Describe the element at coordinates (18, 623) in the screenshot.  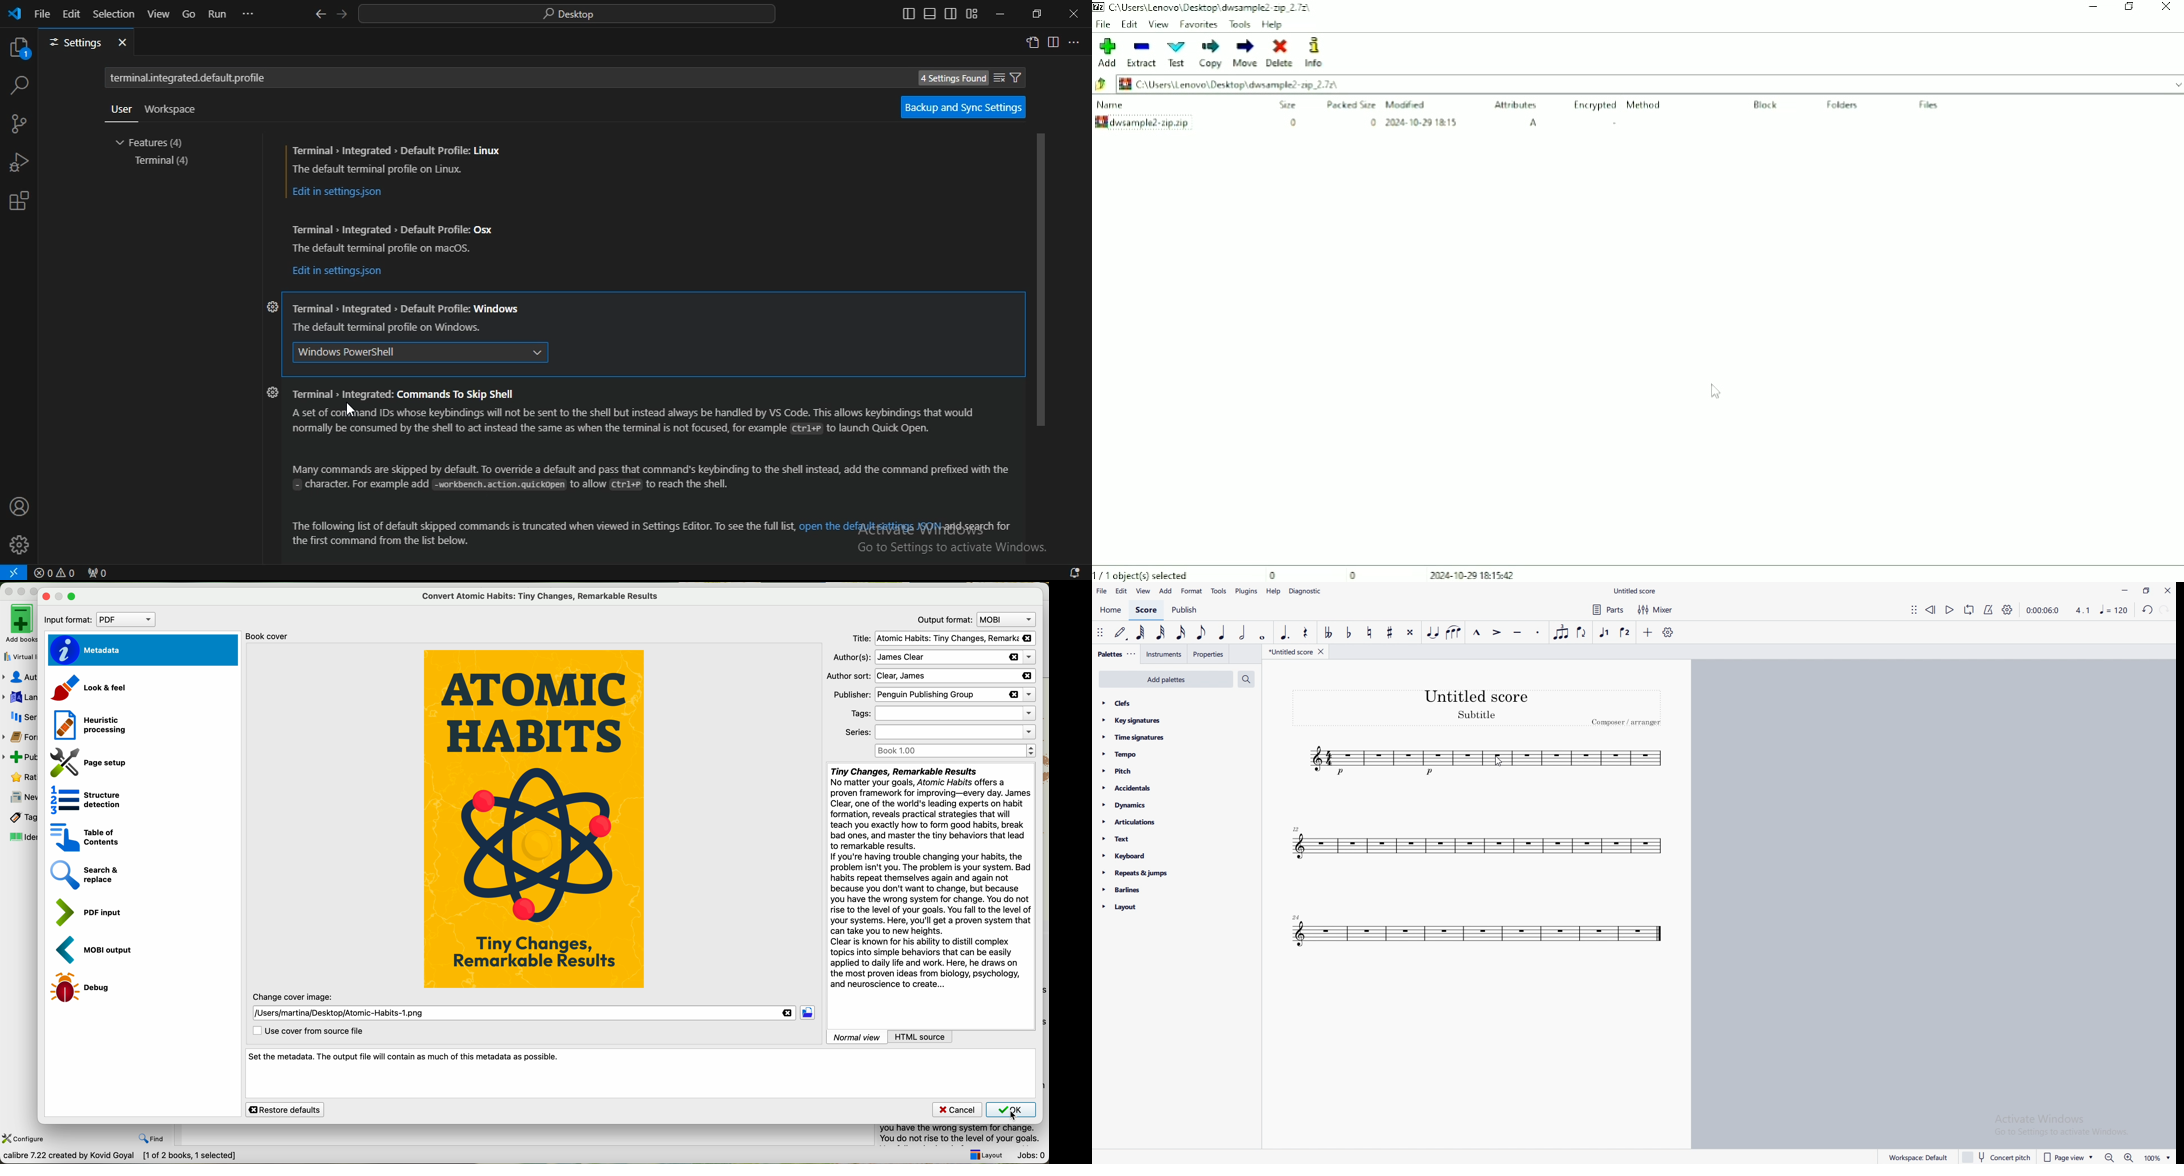
I see `add books` at that location.